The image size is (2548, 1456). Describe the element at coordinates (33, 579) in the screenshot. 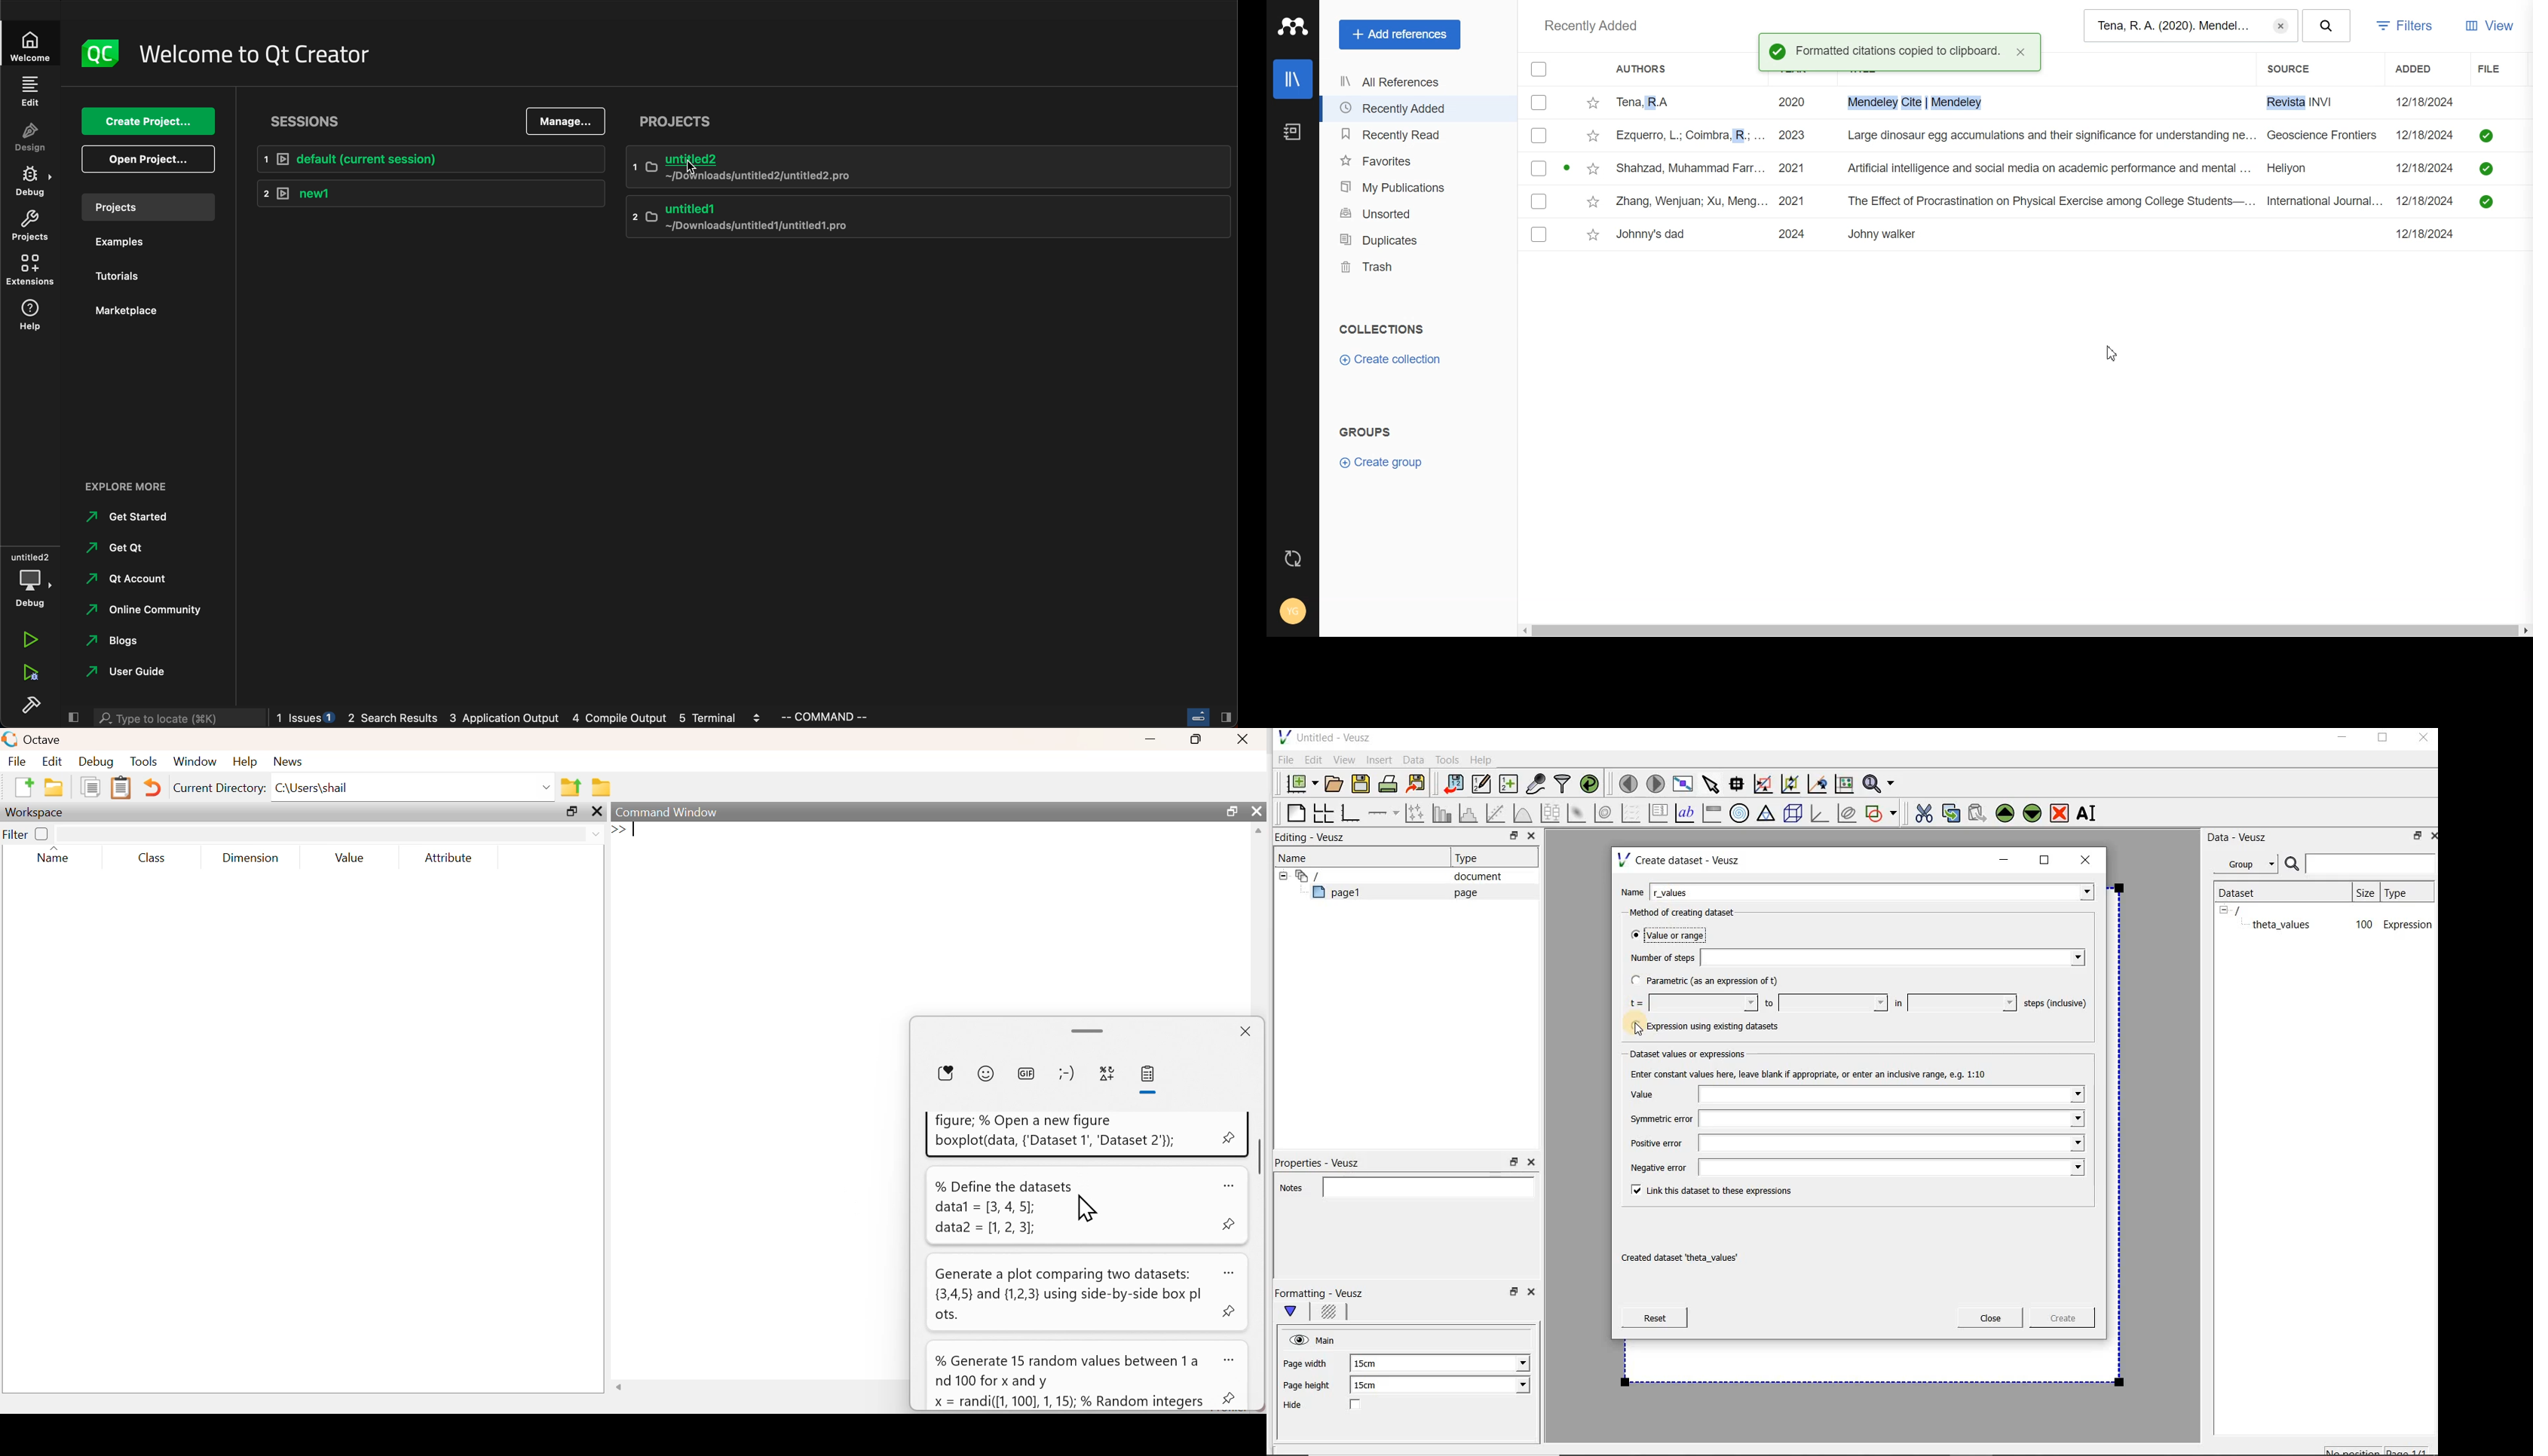

I see `debug` at that location.